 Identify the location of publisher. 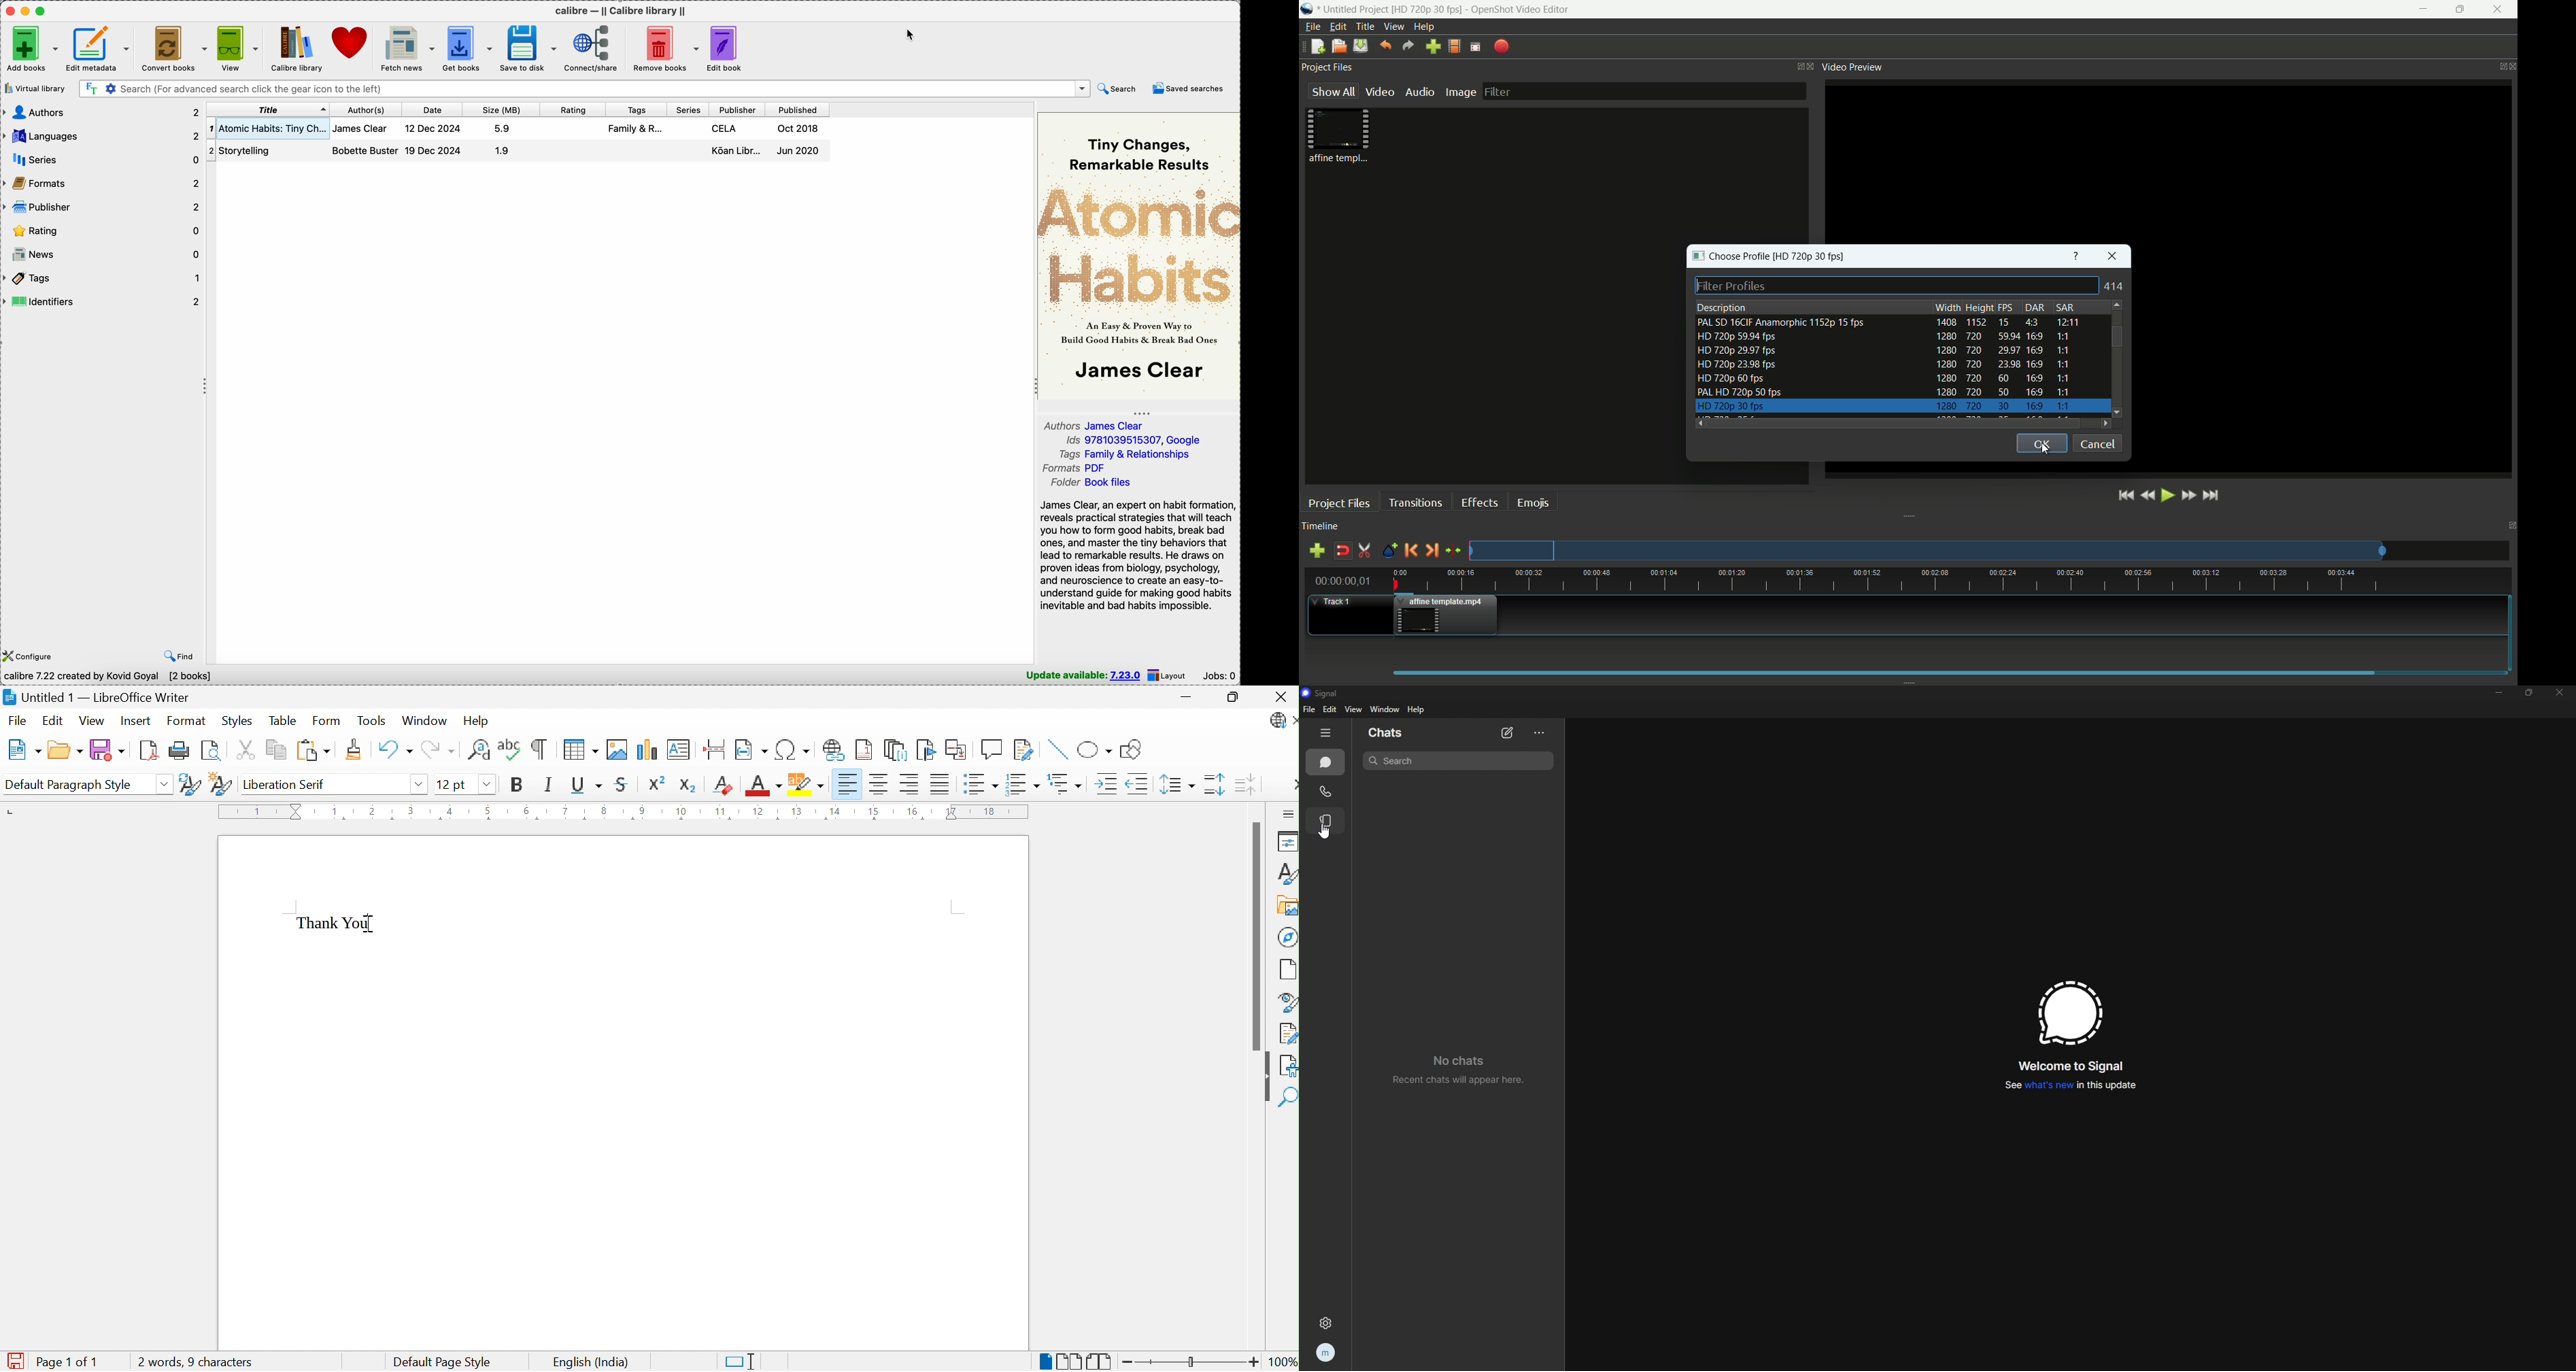
(733, 142).